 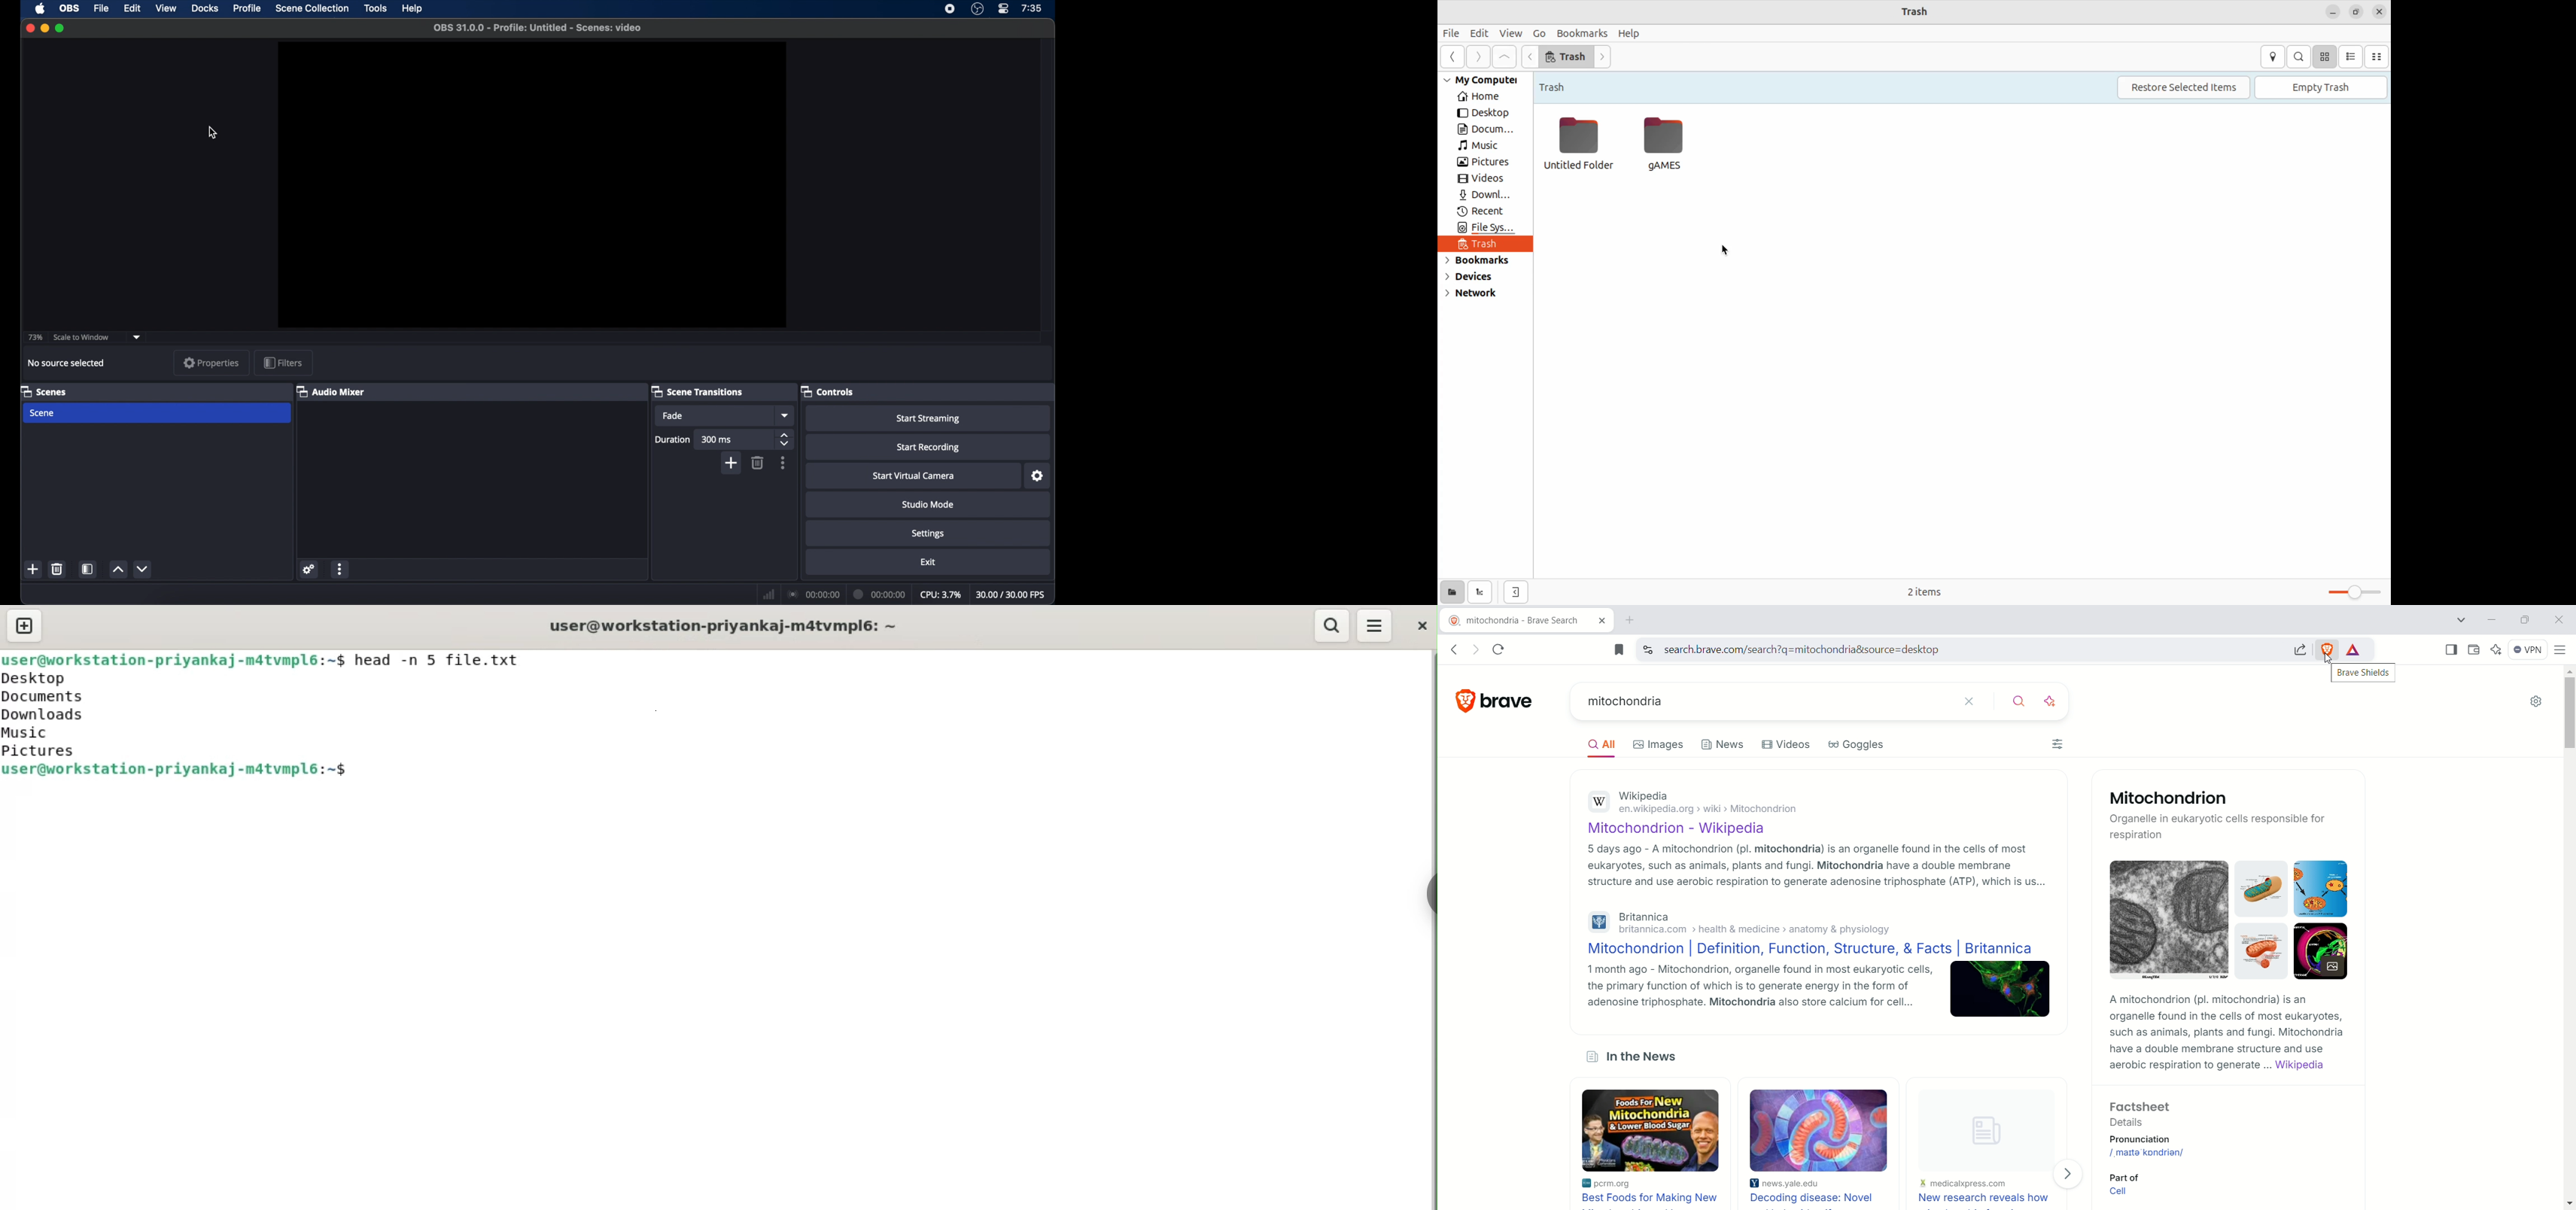 I want to click on Ww Wikipedia
en.wikipedia.org > wiki > Mitochondrion, so click(x=1714, y=804).